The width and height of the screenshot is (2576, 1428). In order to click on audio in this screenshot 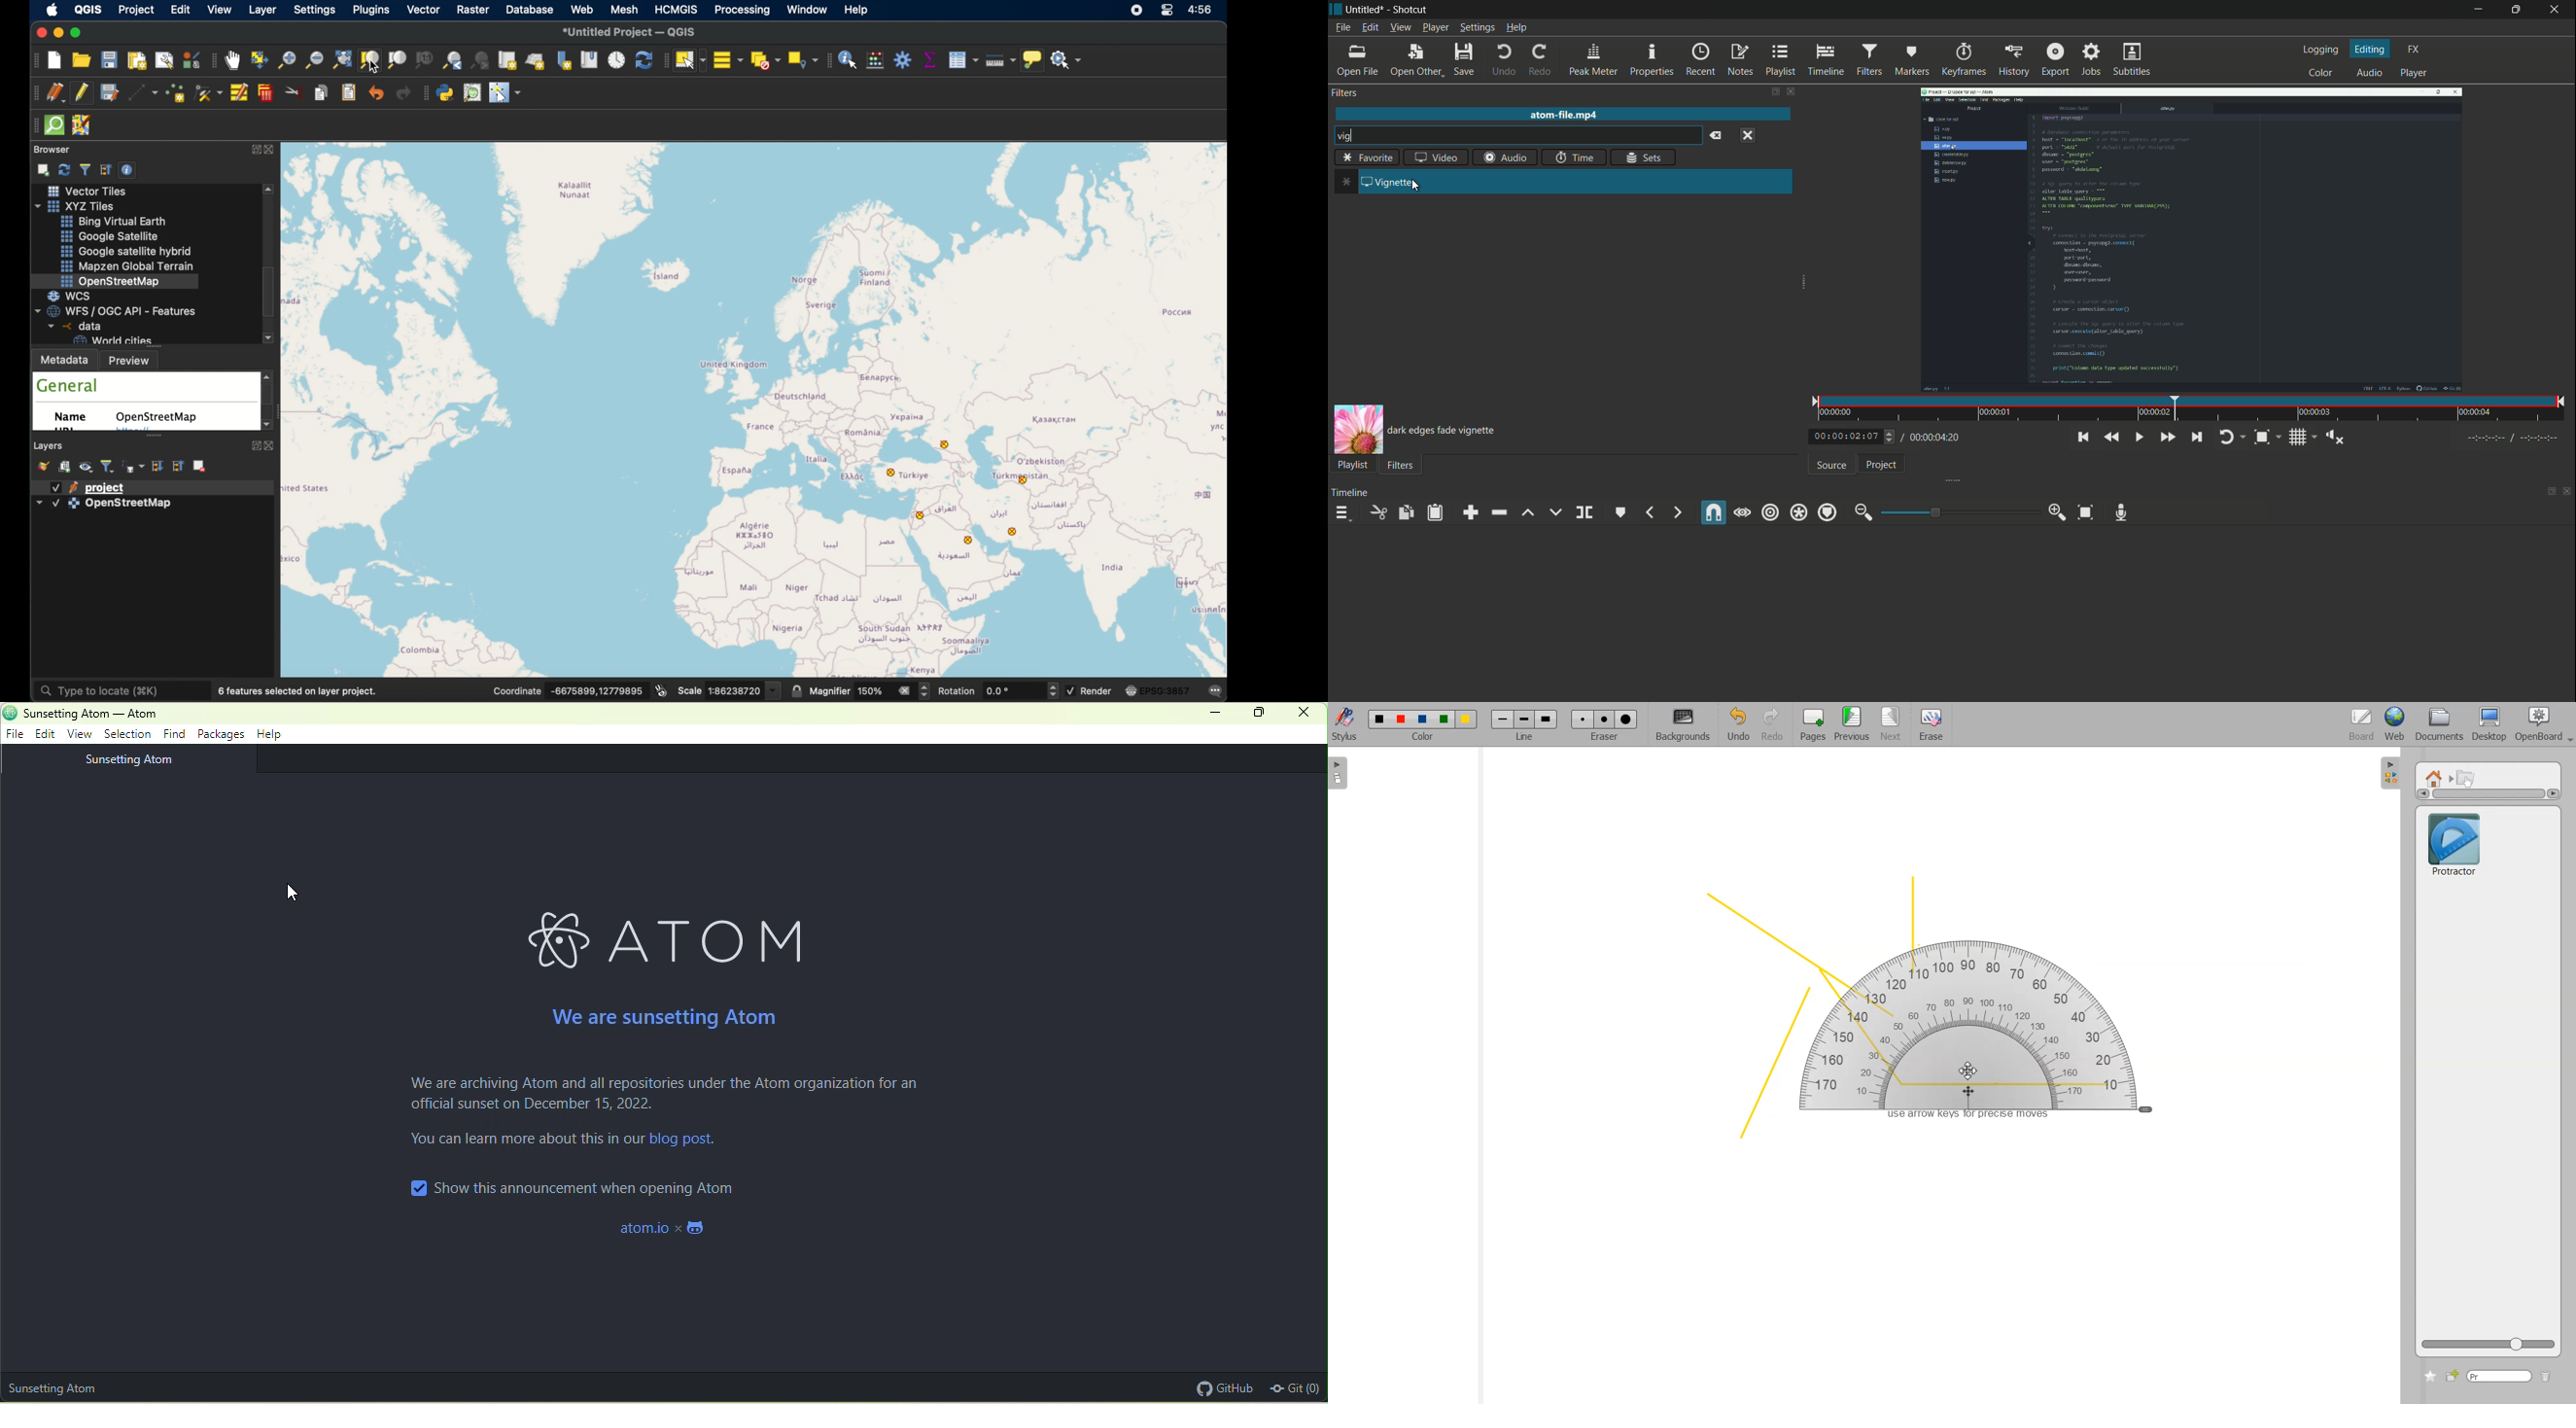, I will do `click(2373, 73)`.